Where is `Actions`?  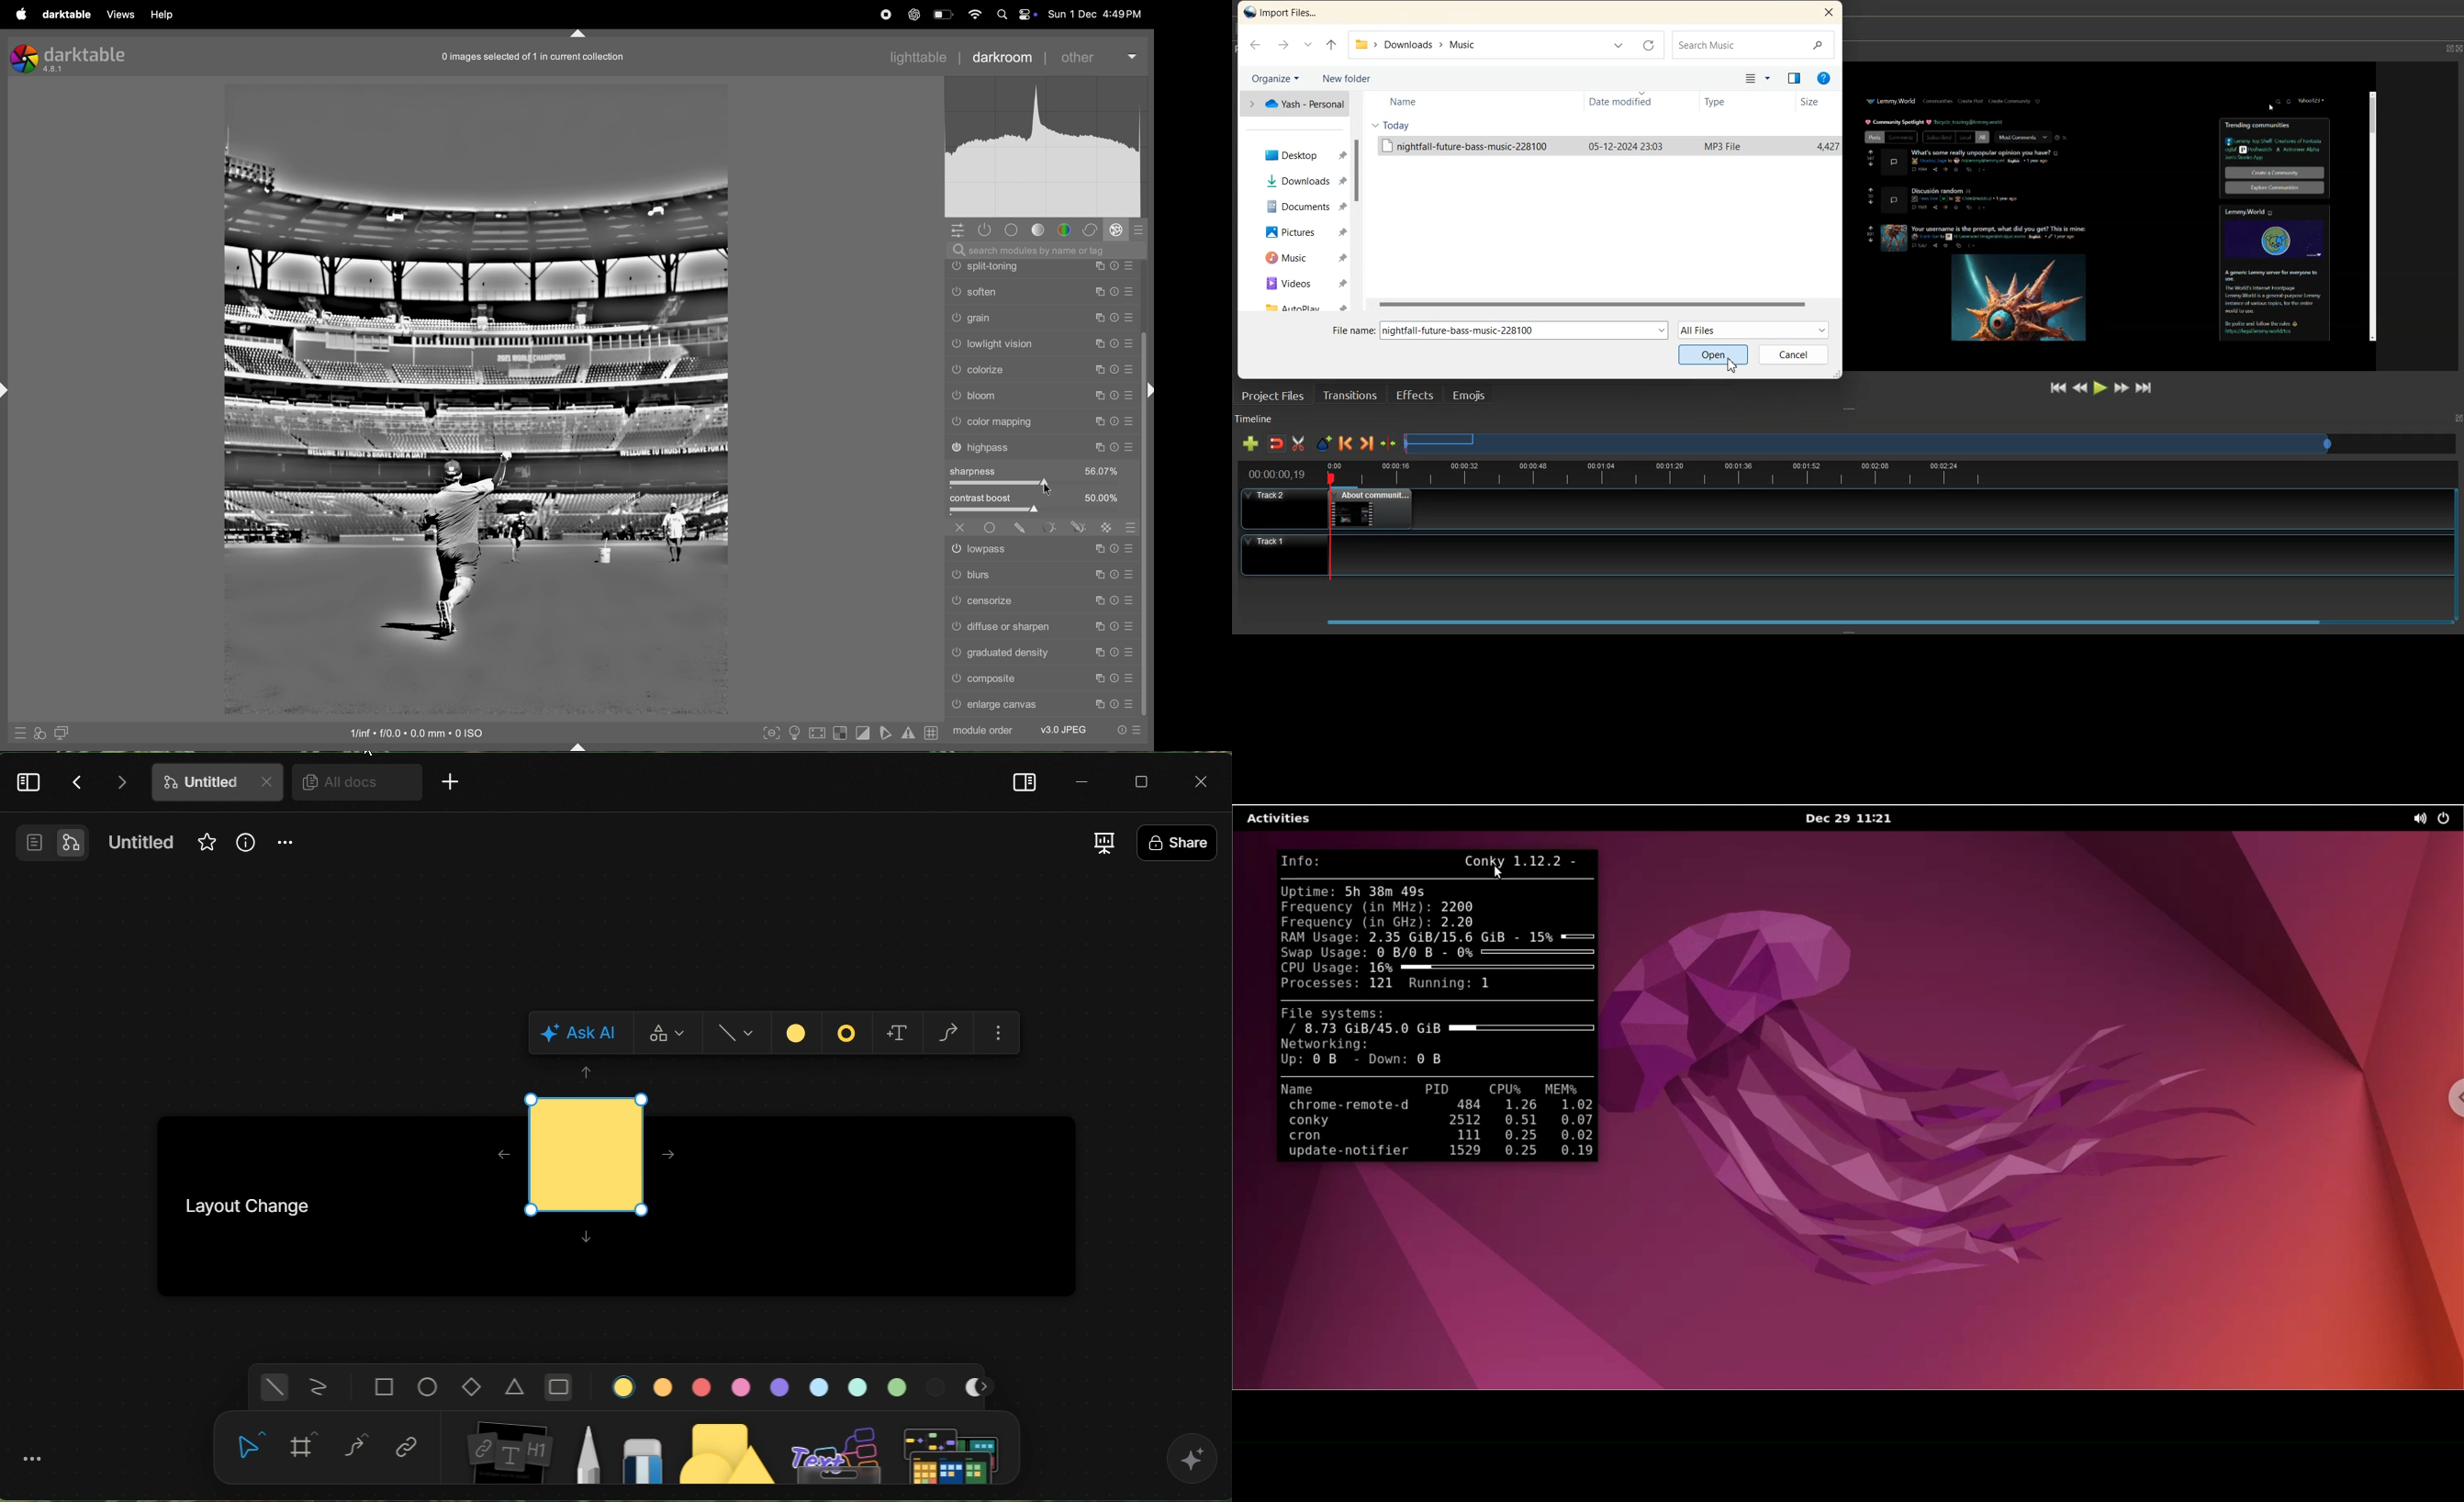 Actions is located at coordinates (100, 782).